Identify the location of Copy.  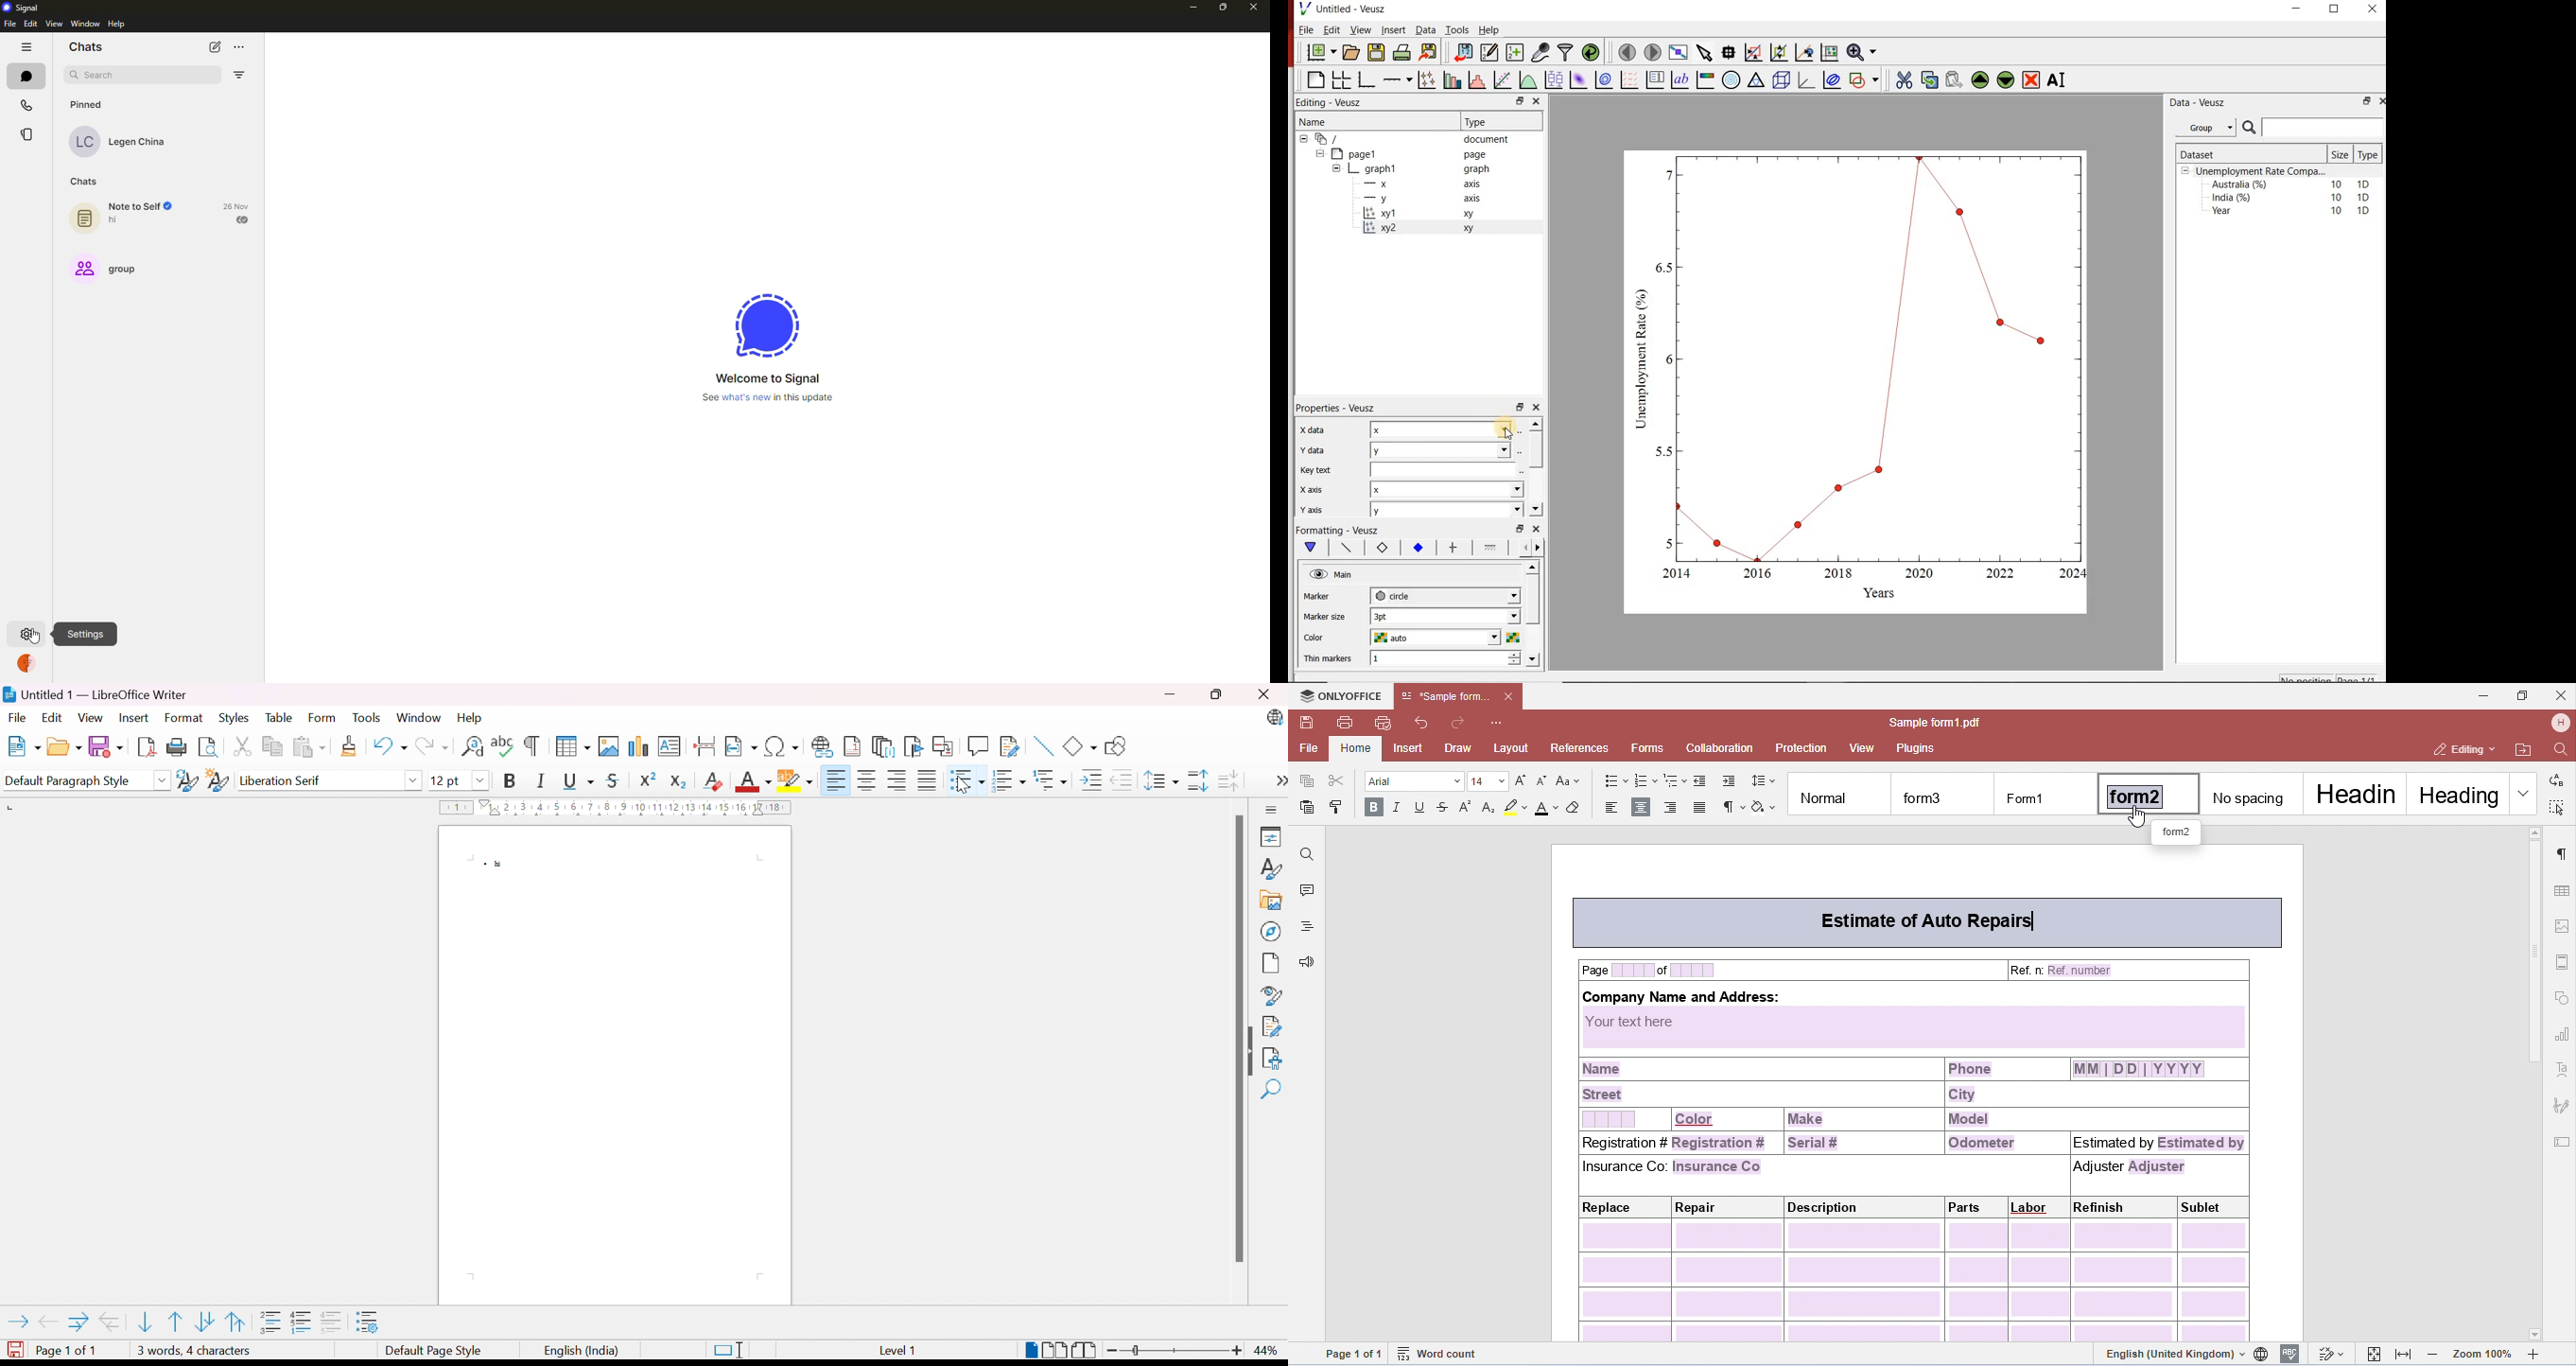
(273, 747).